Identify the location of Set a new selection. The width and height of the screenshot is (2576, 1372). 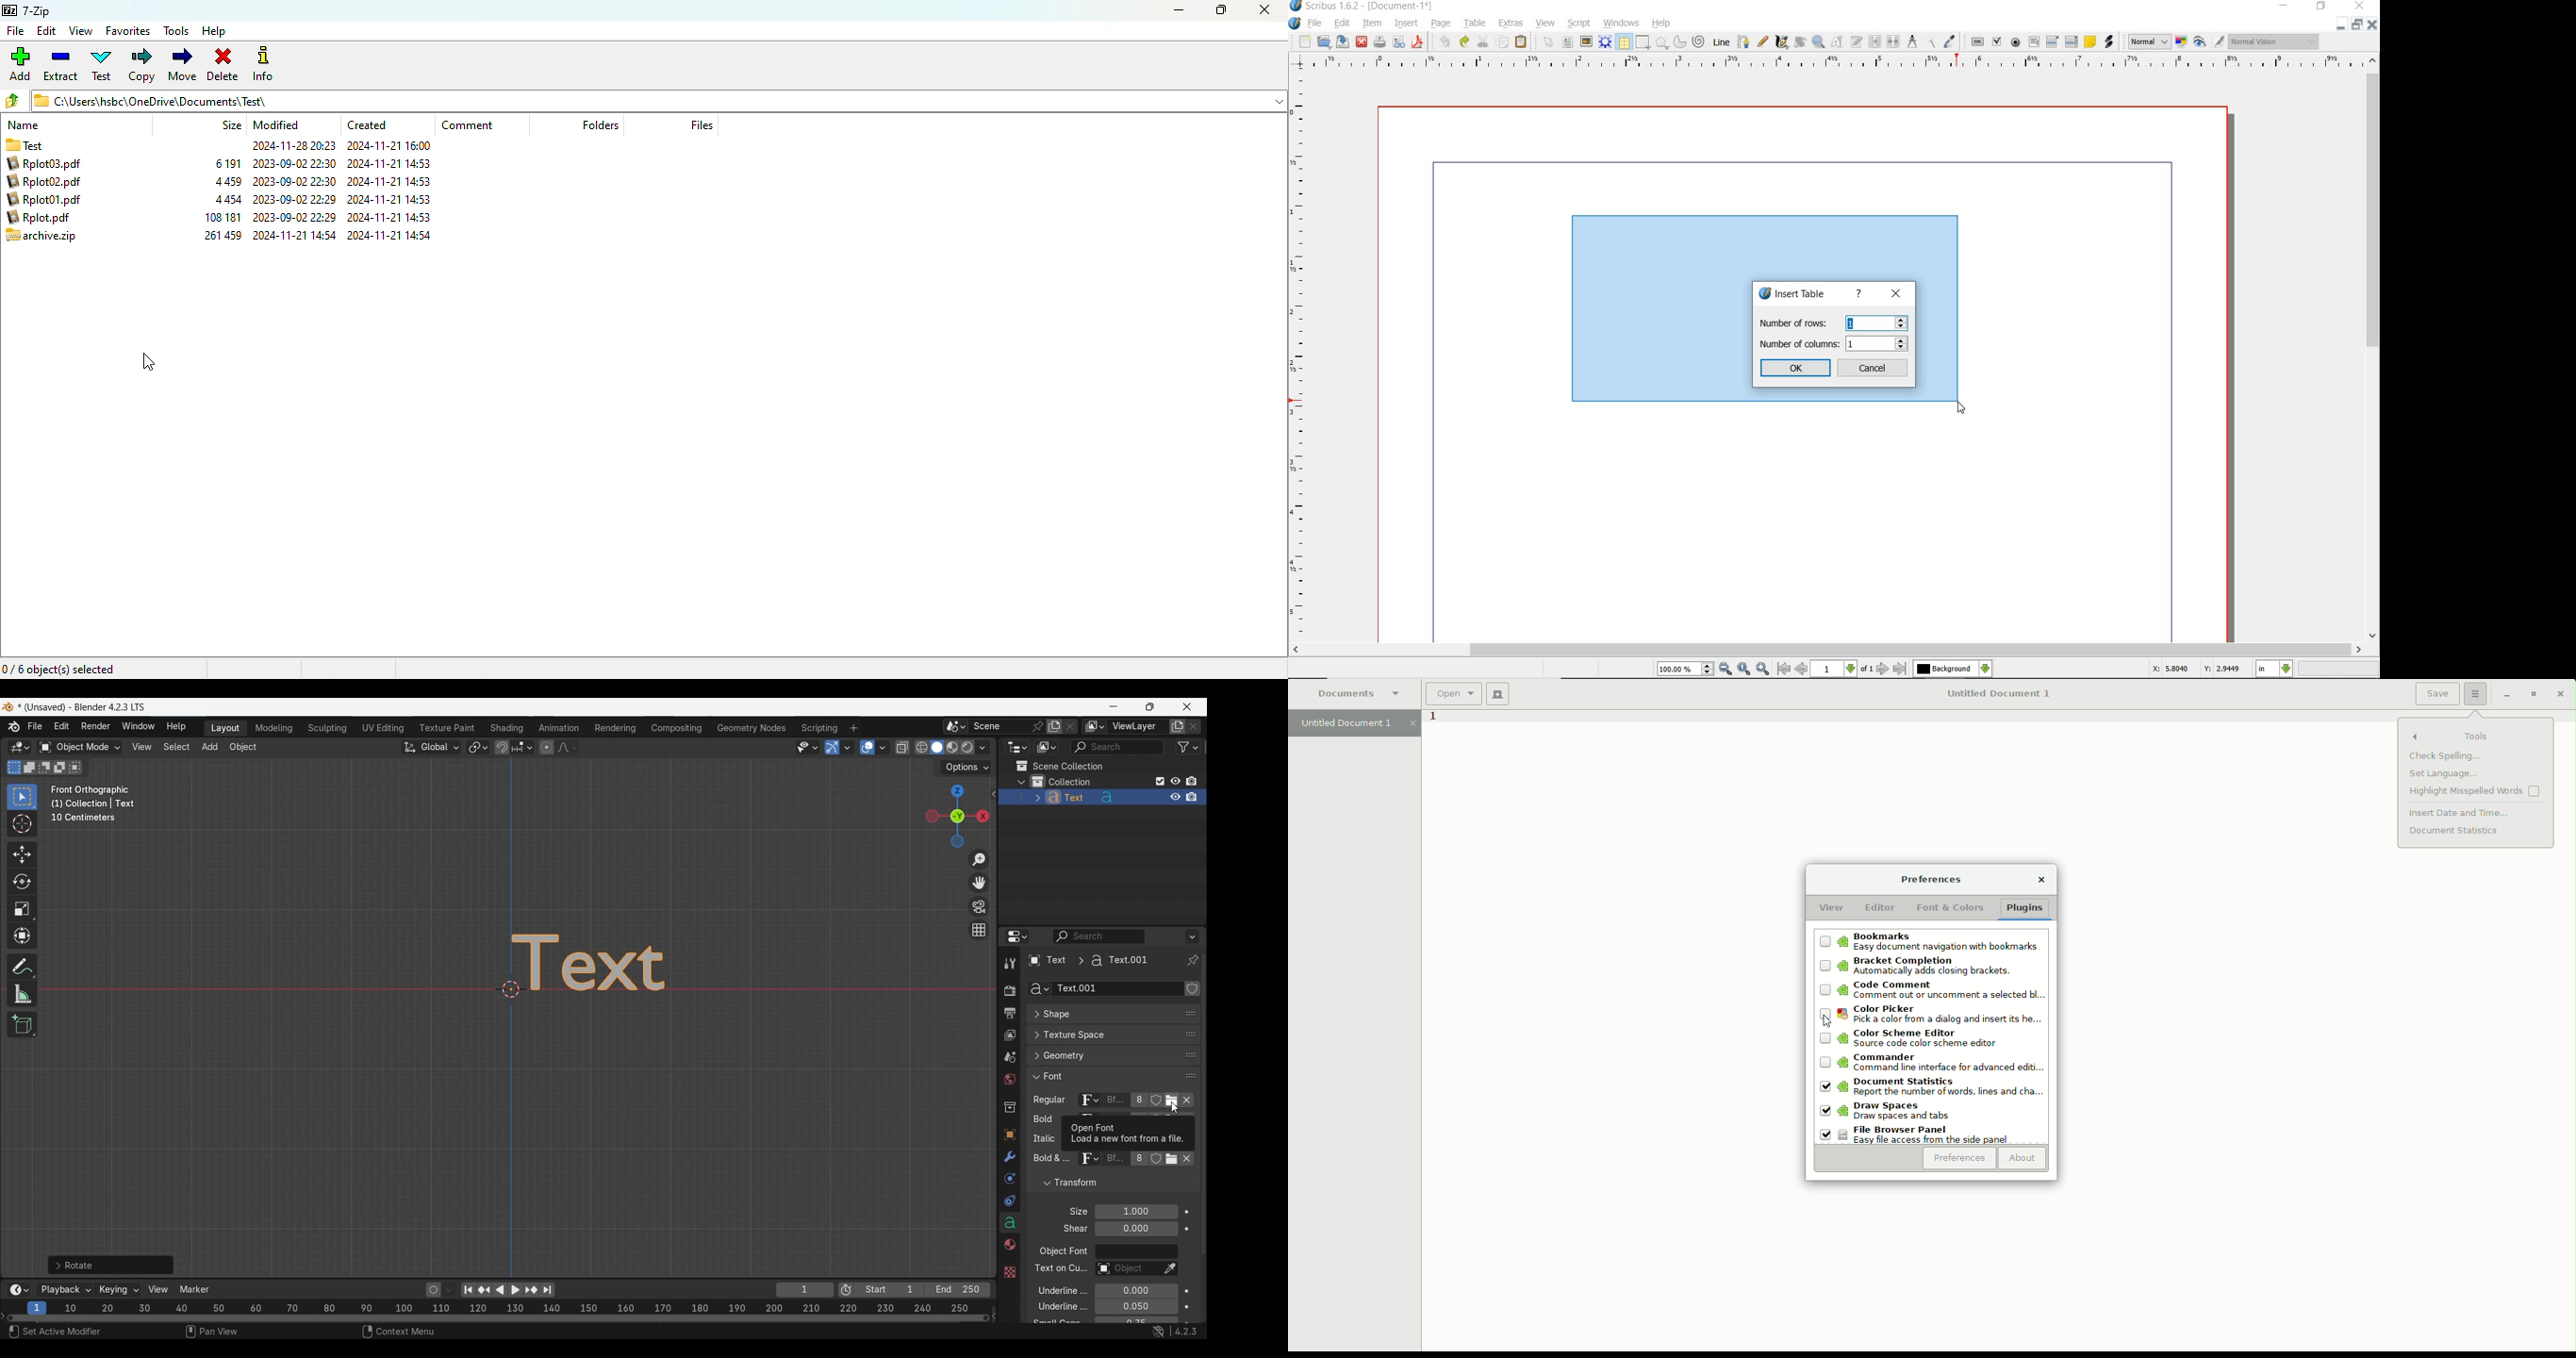
(14, 767).